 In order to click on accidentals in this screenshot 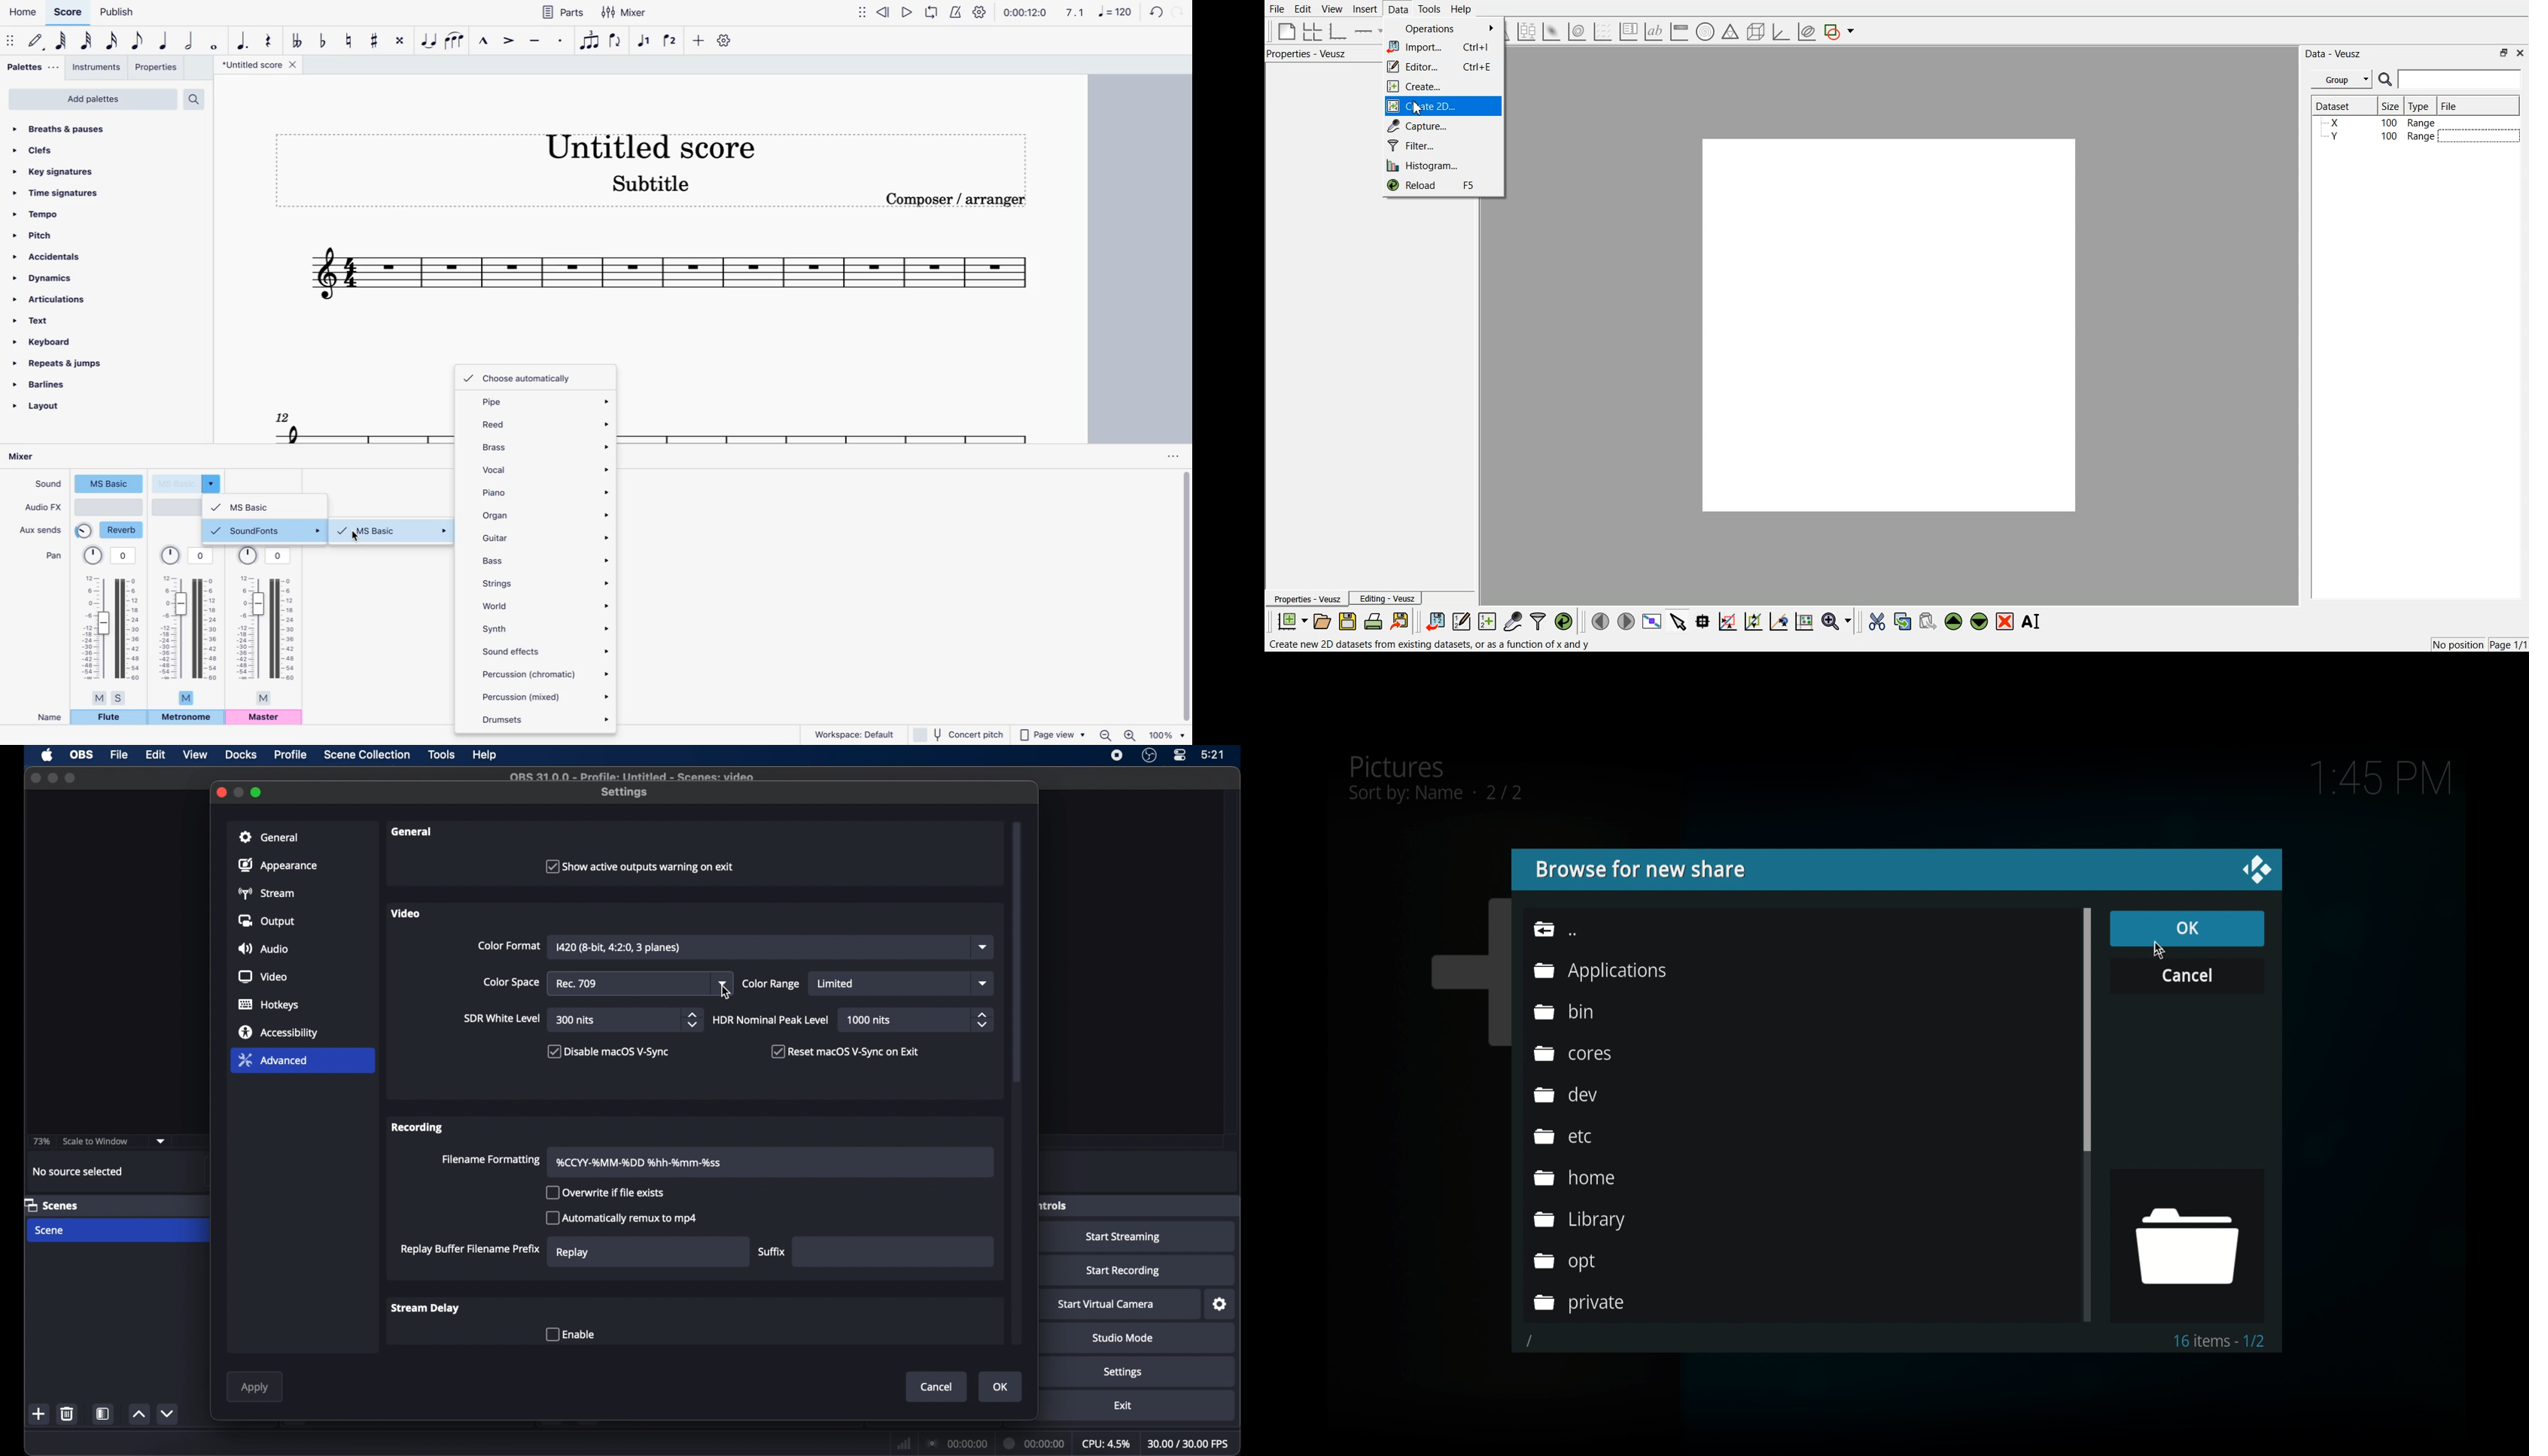, I will do `click(78, 256)`.